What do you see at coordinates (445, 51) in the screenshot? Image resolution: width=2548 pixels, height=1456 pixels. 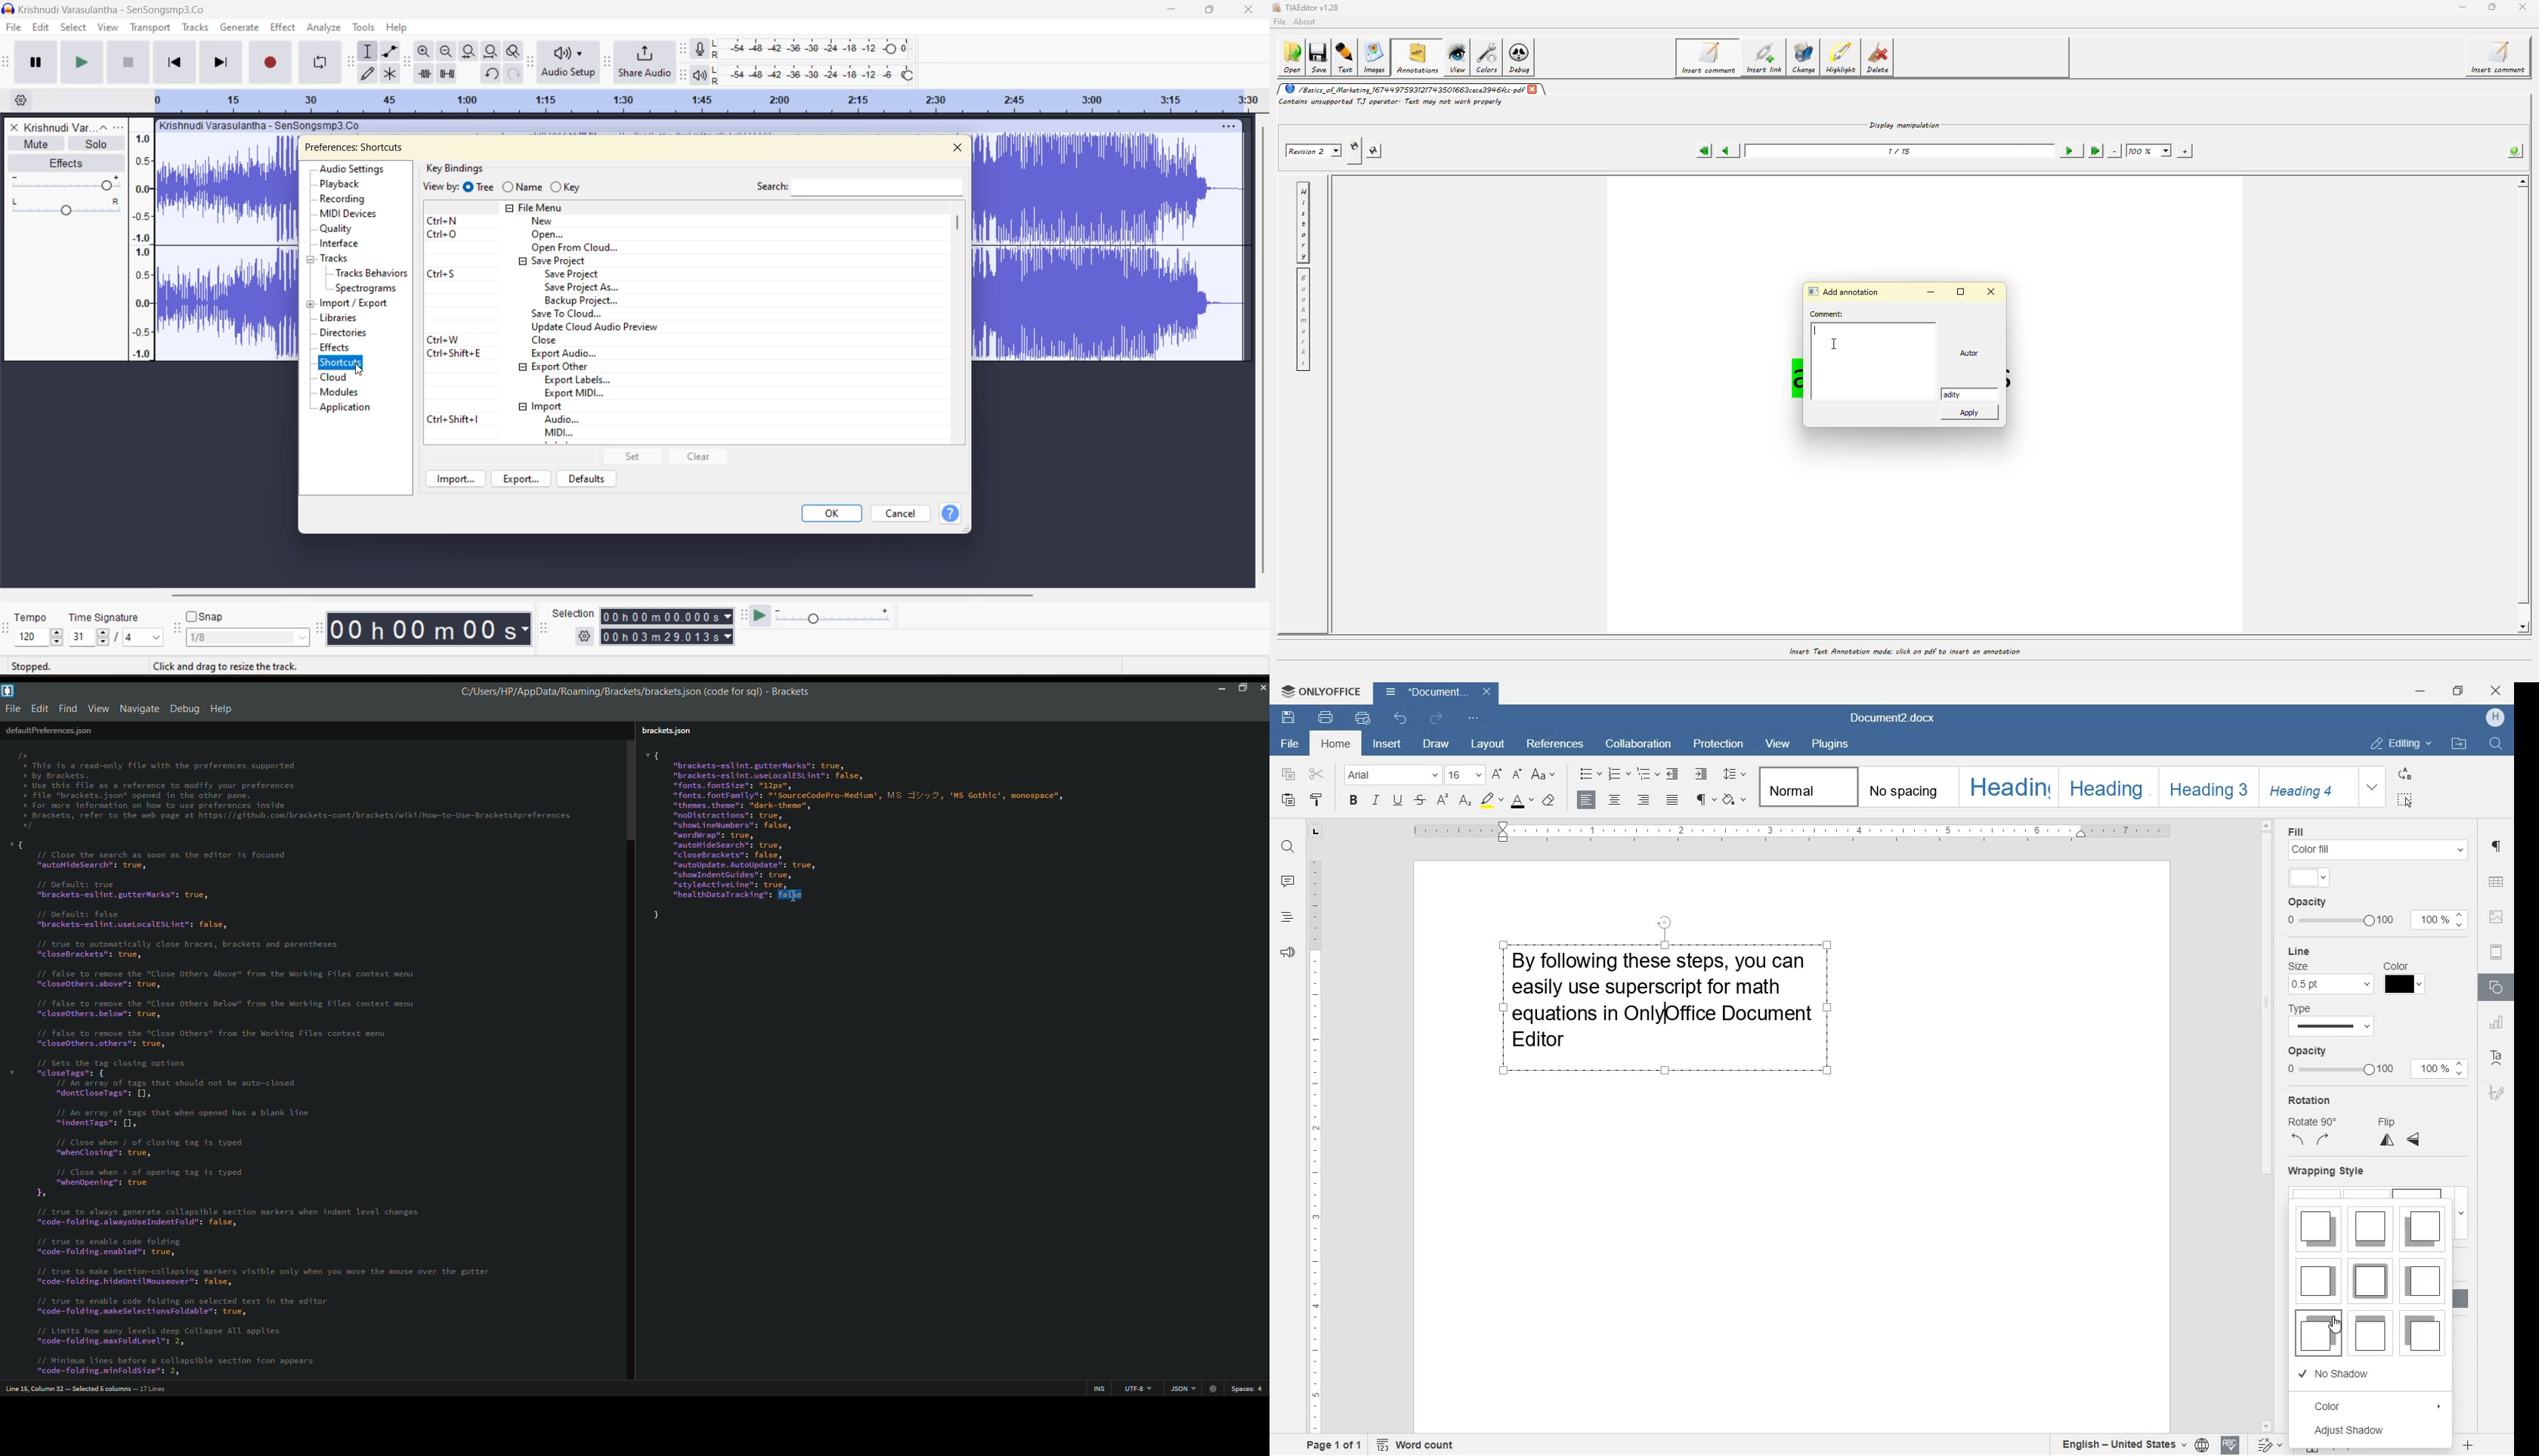 I see `zoom out` at bounding box center [445, 51].